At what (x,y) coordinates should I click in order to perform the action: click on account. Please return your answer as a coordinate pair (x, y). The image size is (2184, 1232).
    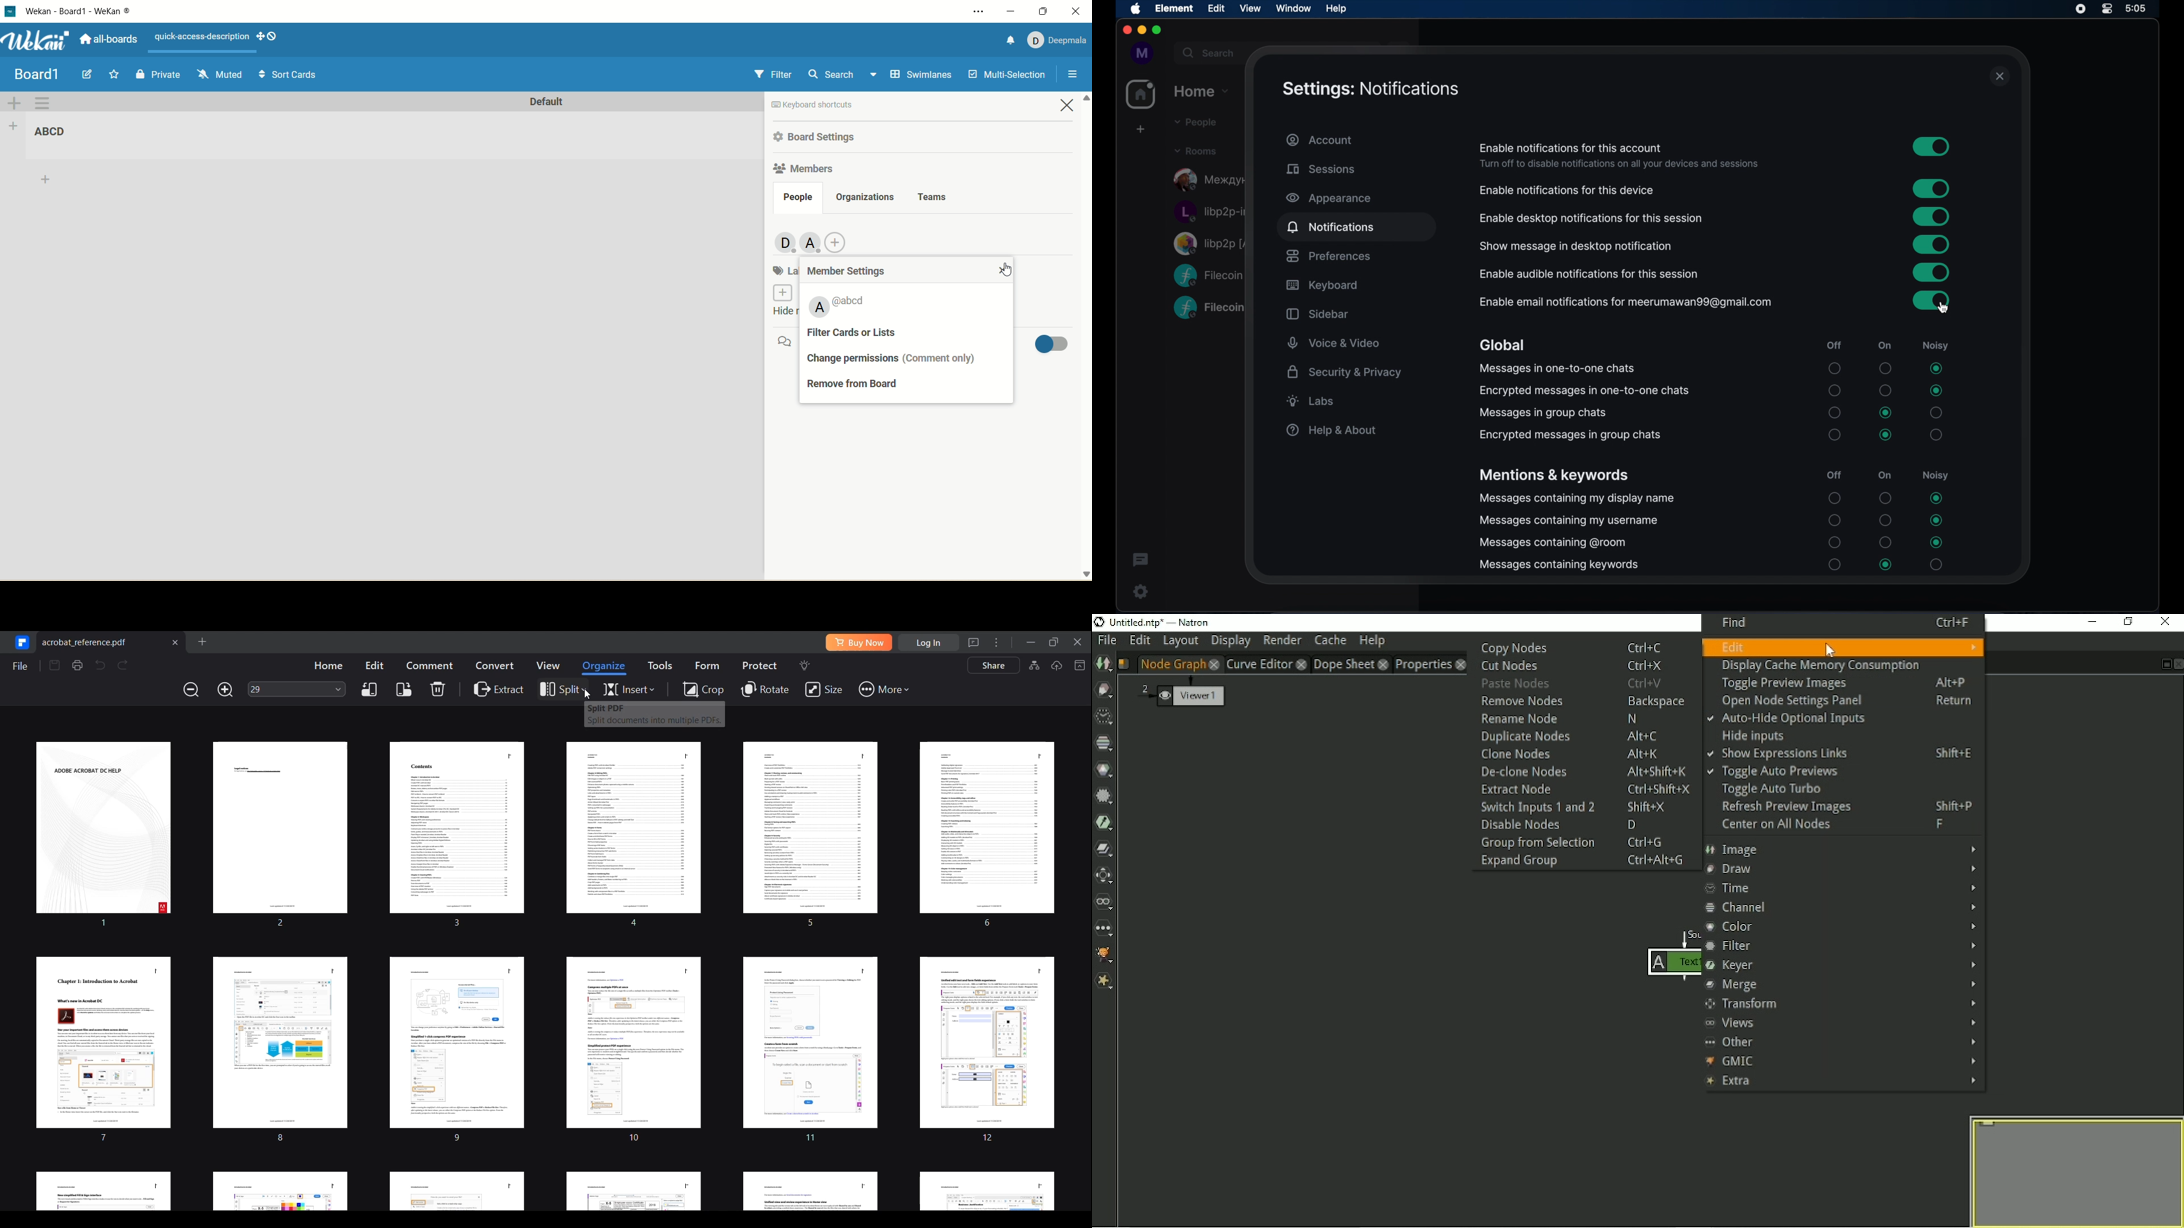
    Looking at the image, I should click on (1320, 140).